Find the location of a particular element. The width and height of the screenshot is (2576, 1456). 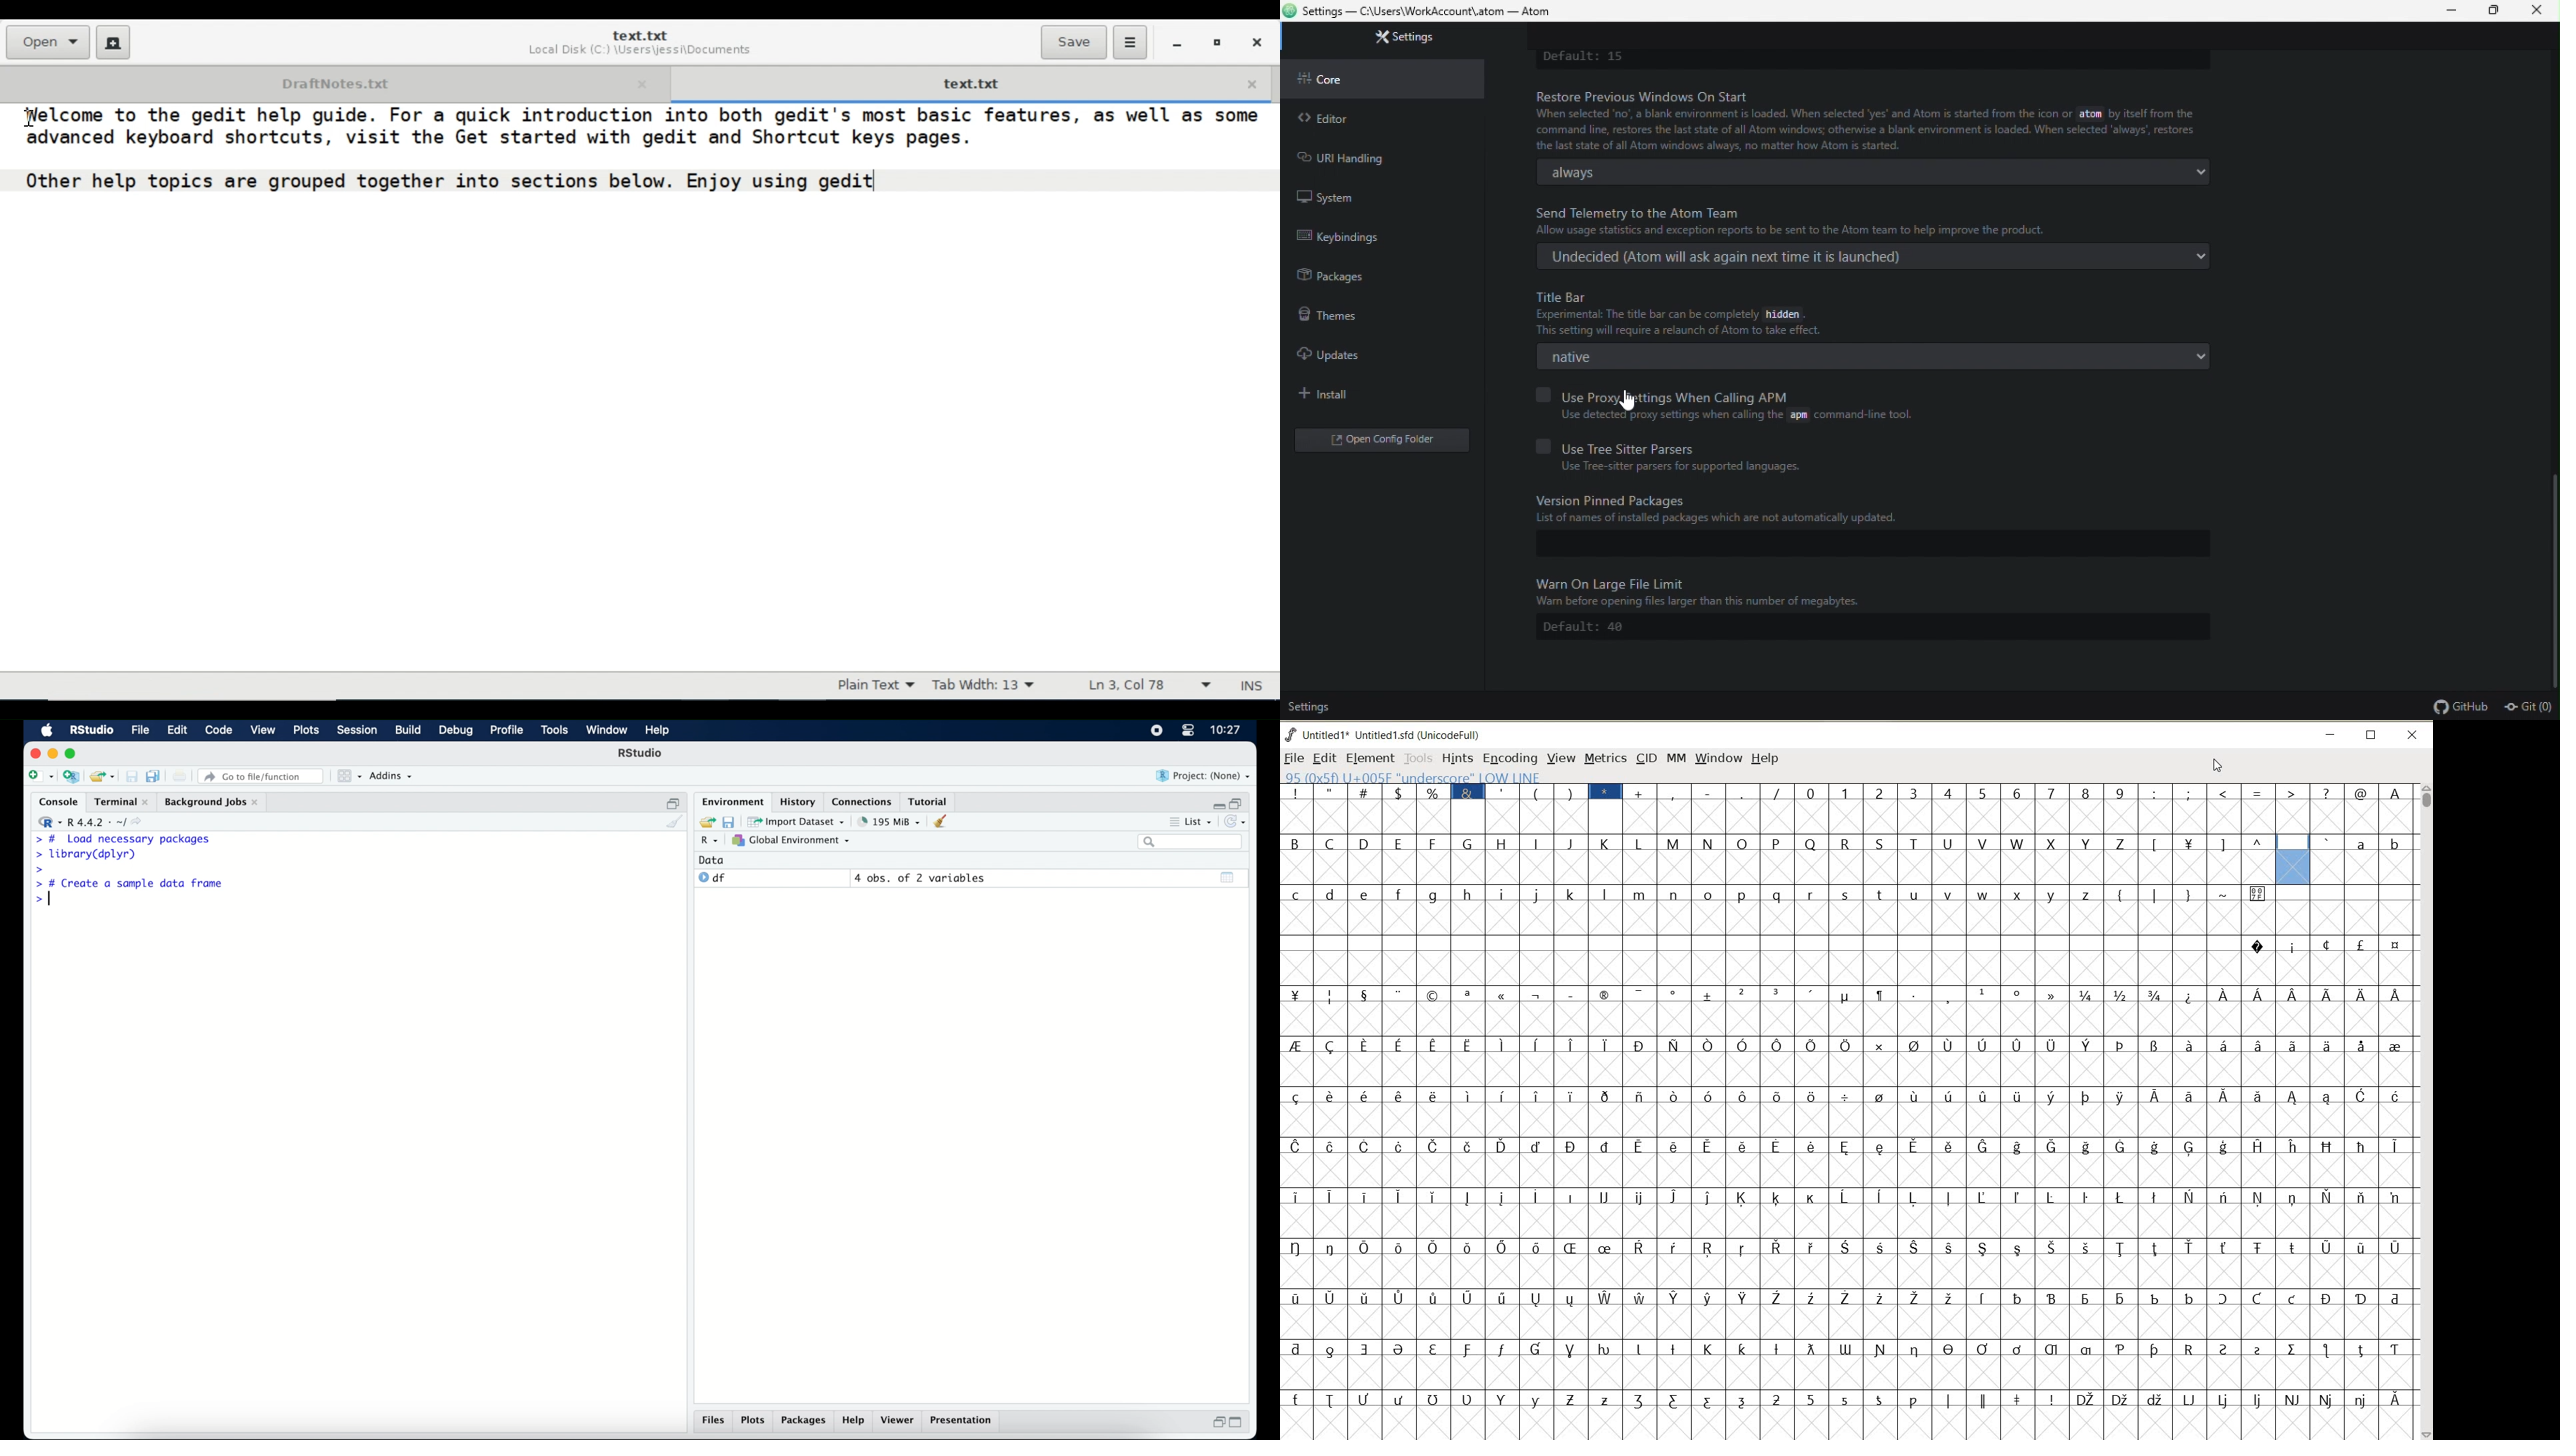

background jobs is located at coordinates (211, 802).